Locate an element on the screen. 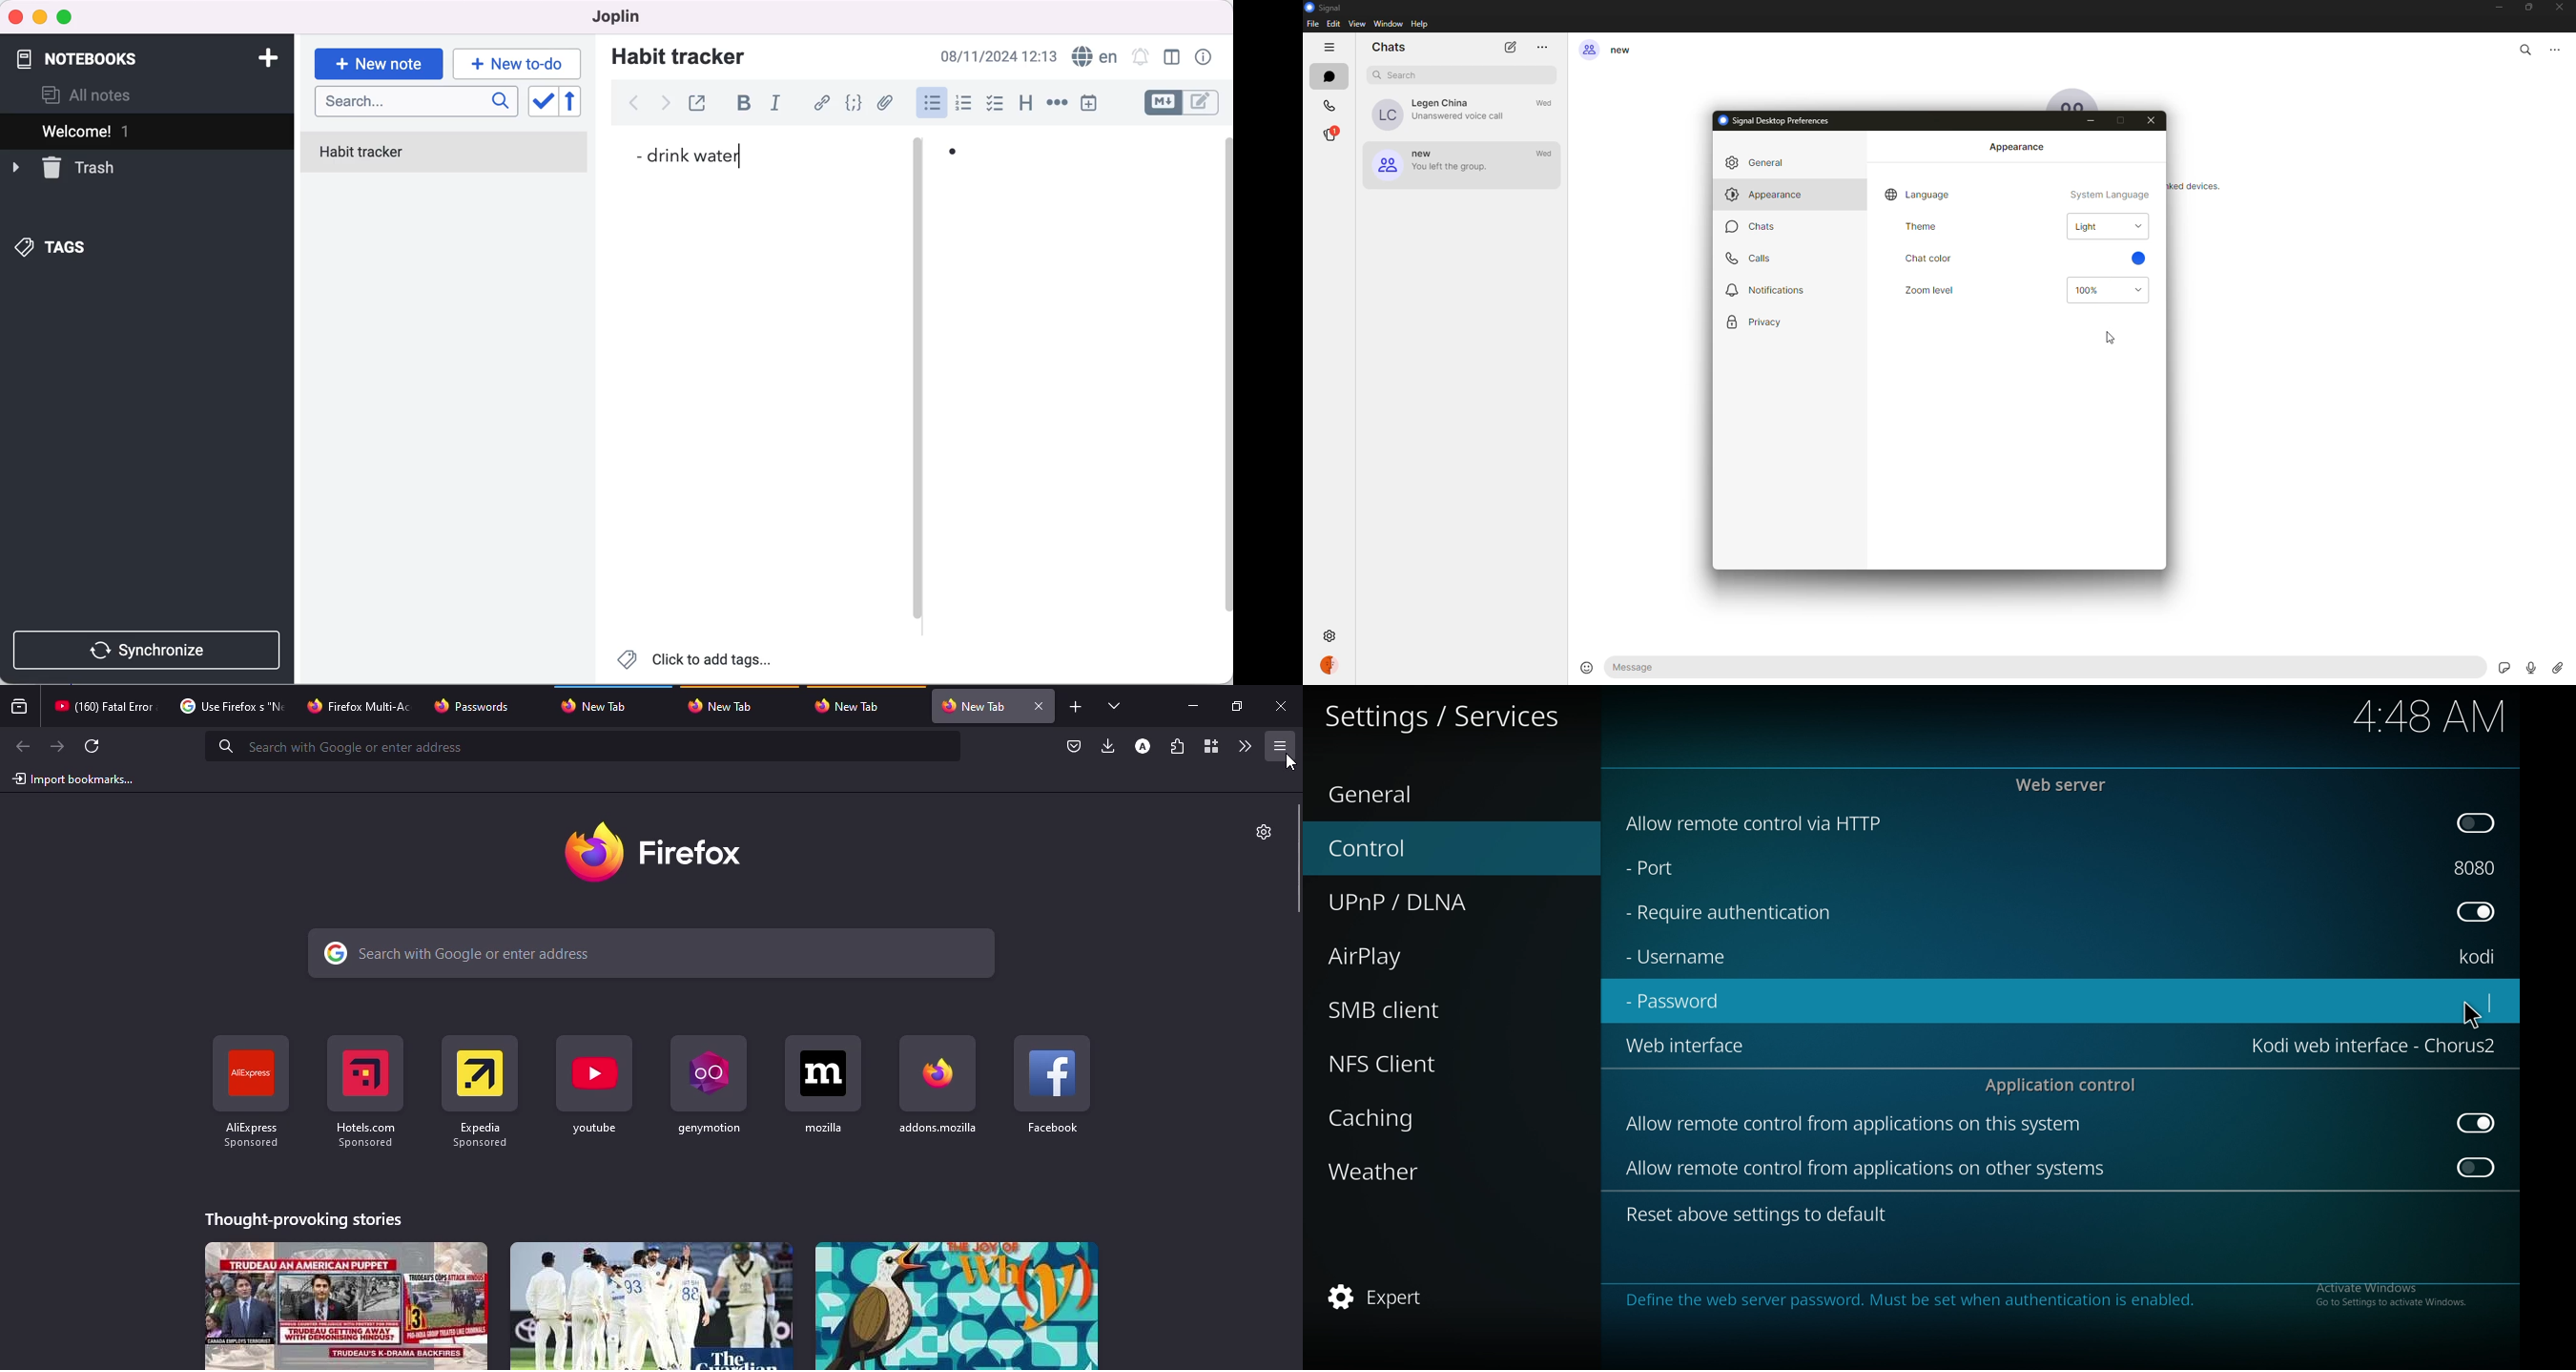 This screenshot has width=2576, height=1372. close is located at coordinates (1038, 706).